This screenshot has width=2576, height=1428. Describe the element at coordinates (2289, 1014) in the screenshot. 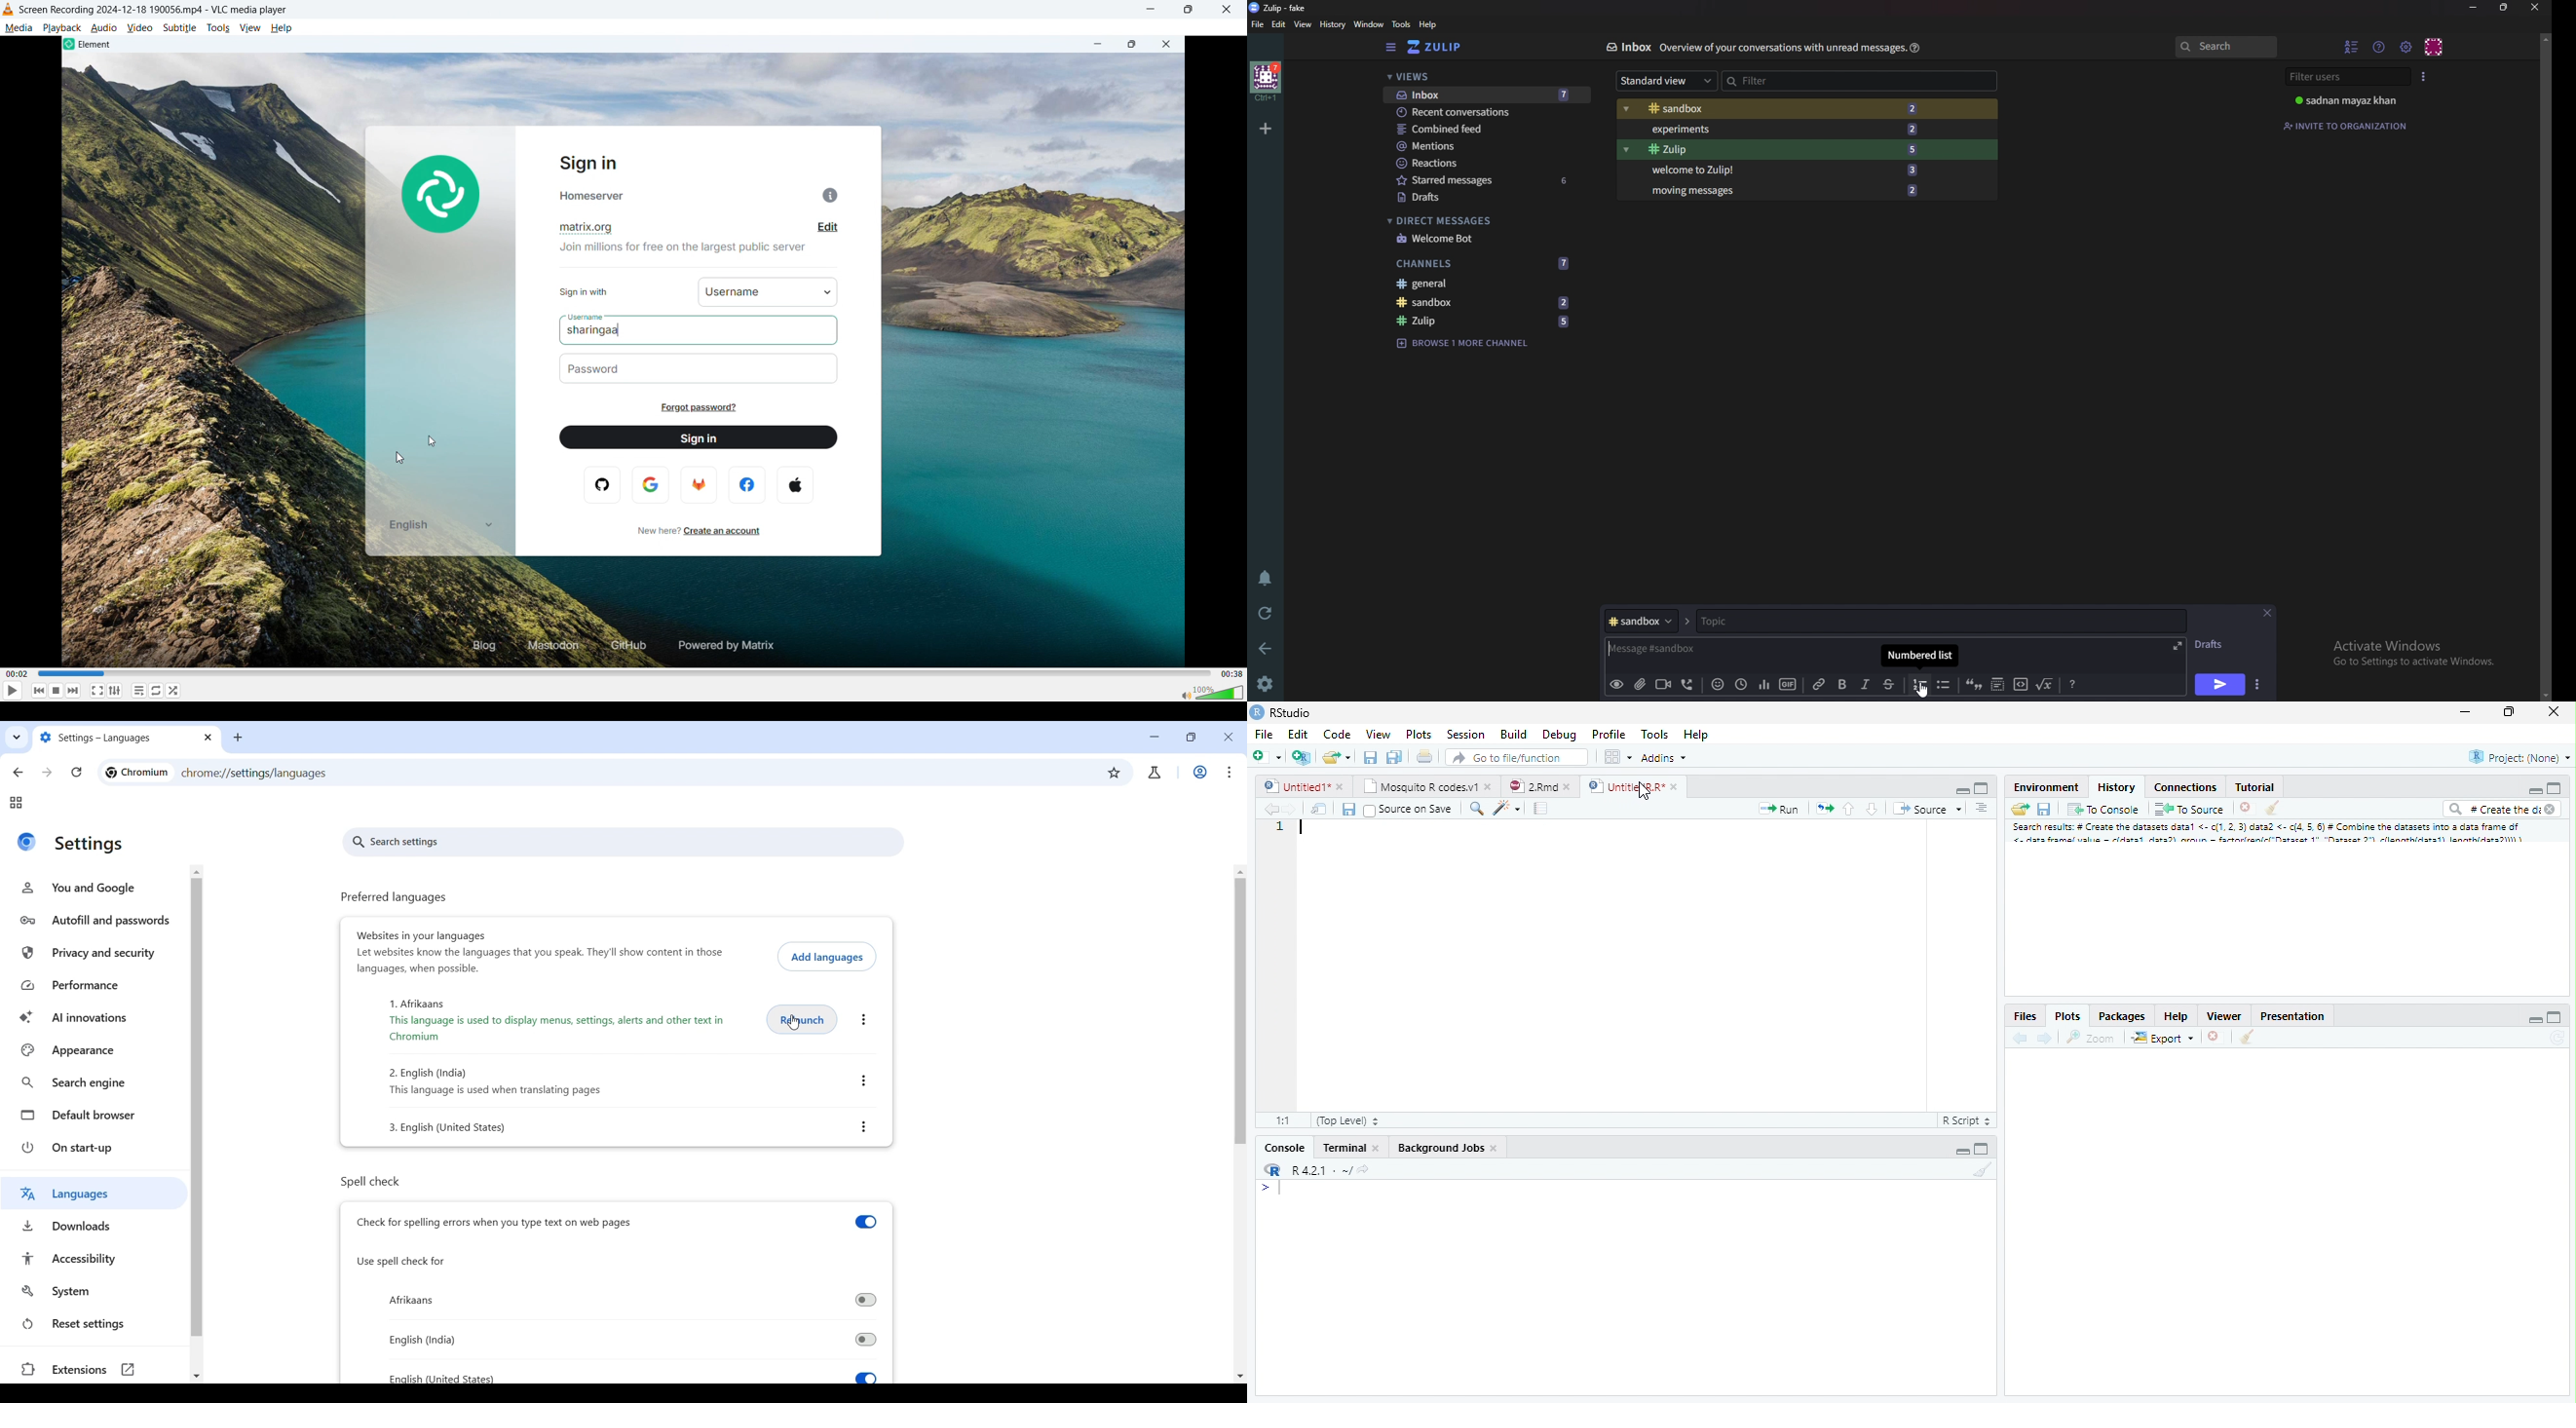

I see `Prsentation` at that location.